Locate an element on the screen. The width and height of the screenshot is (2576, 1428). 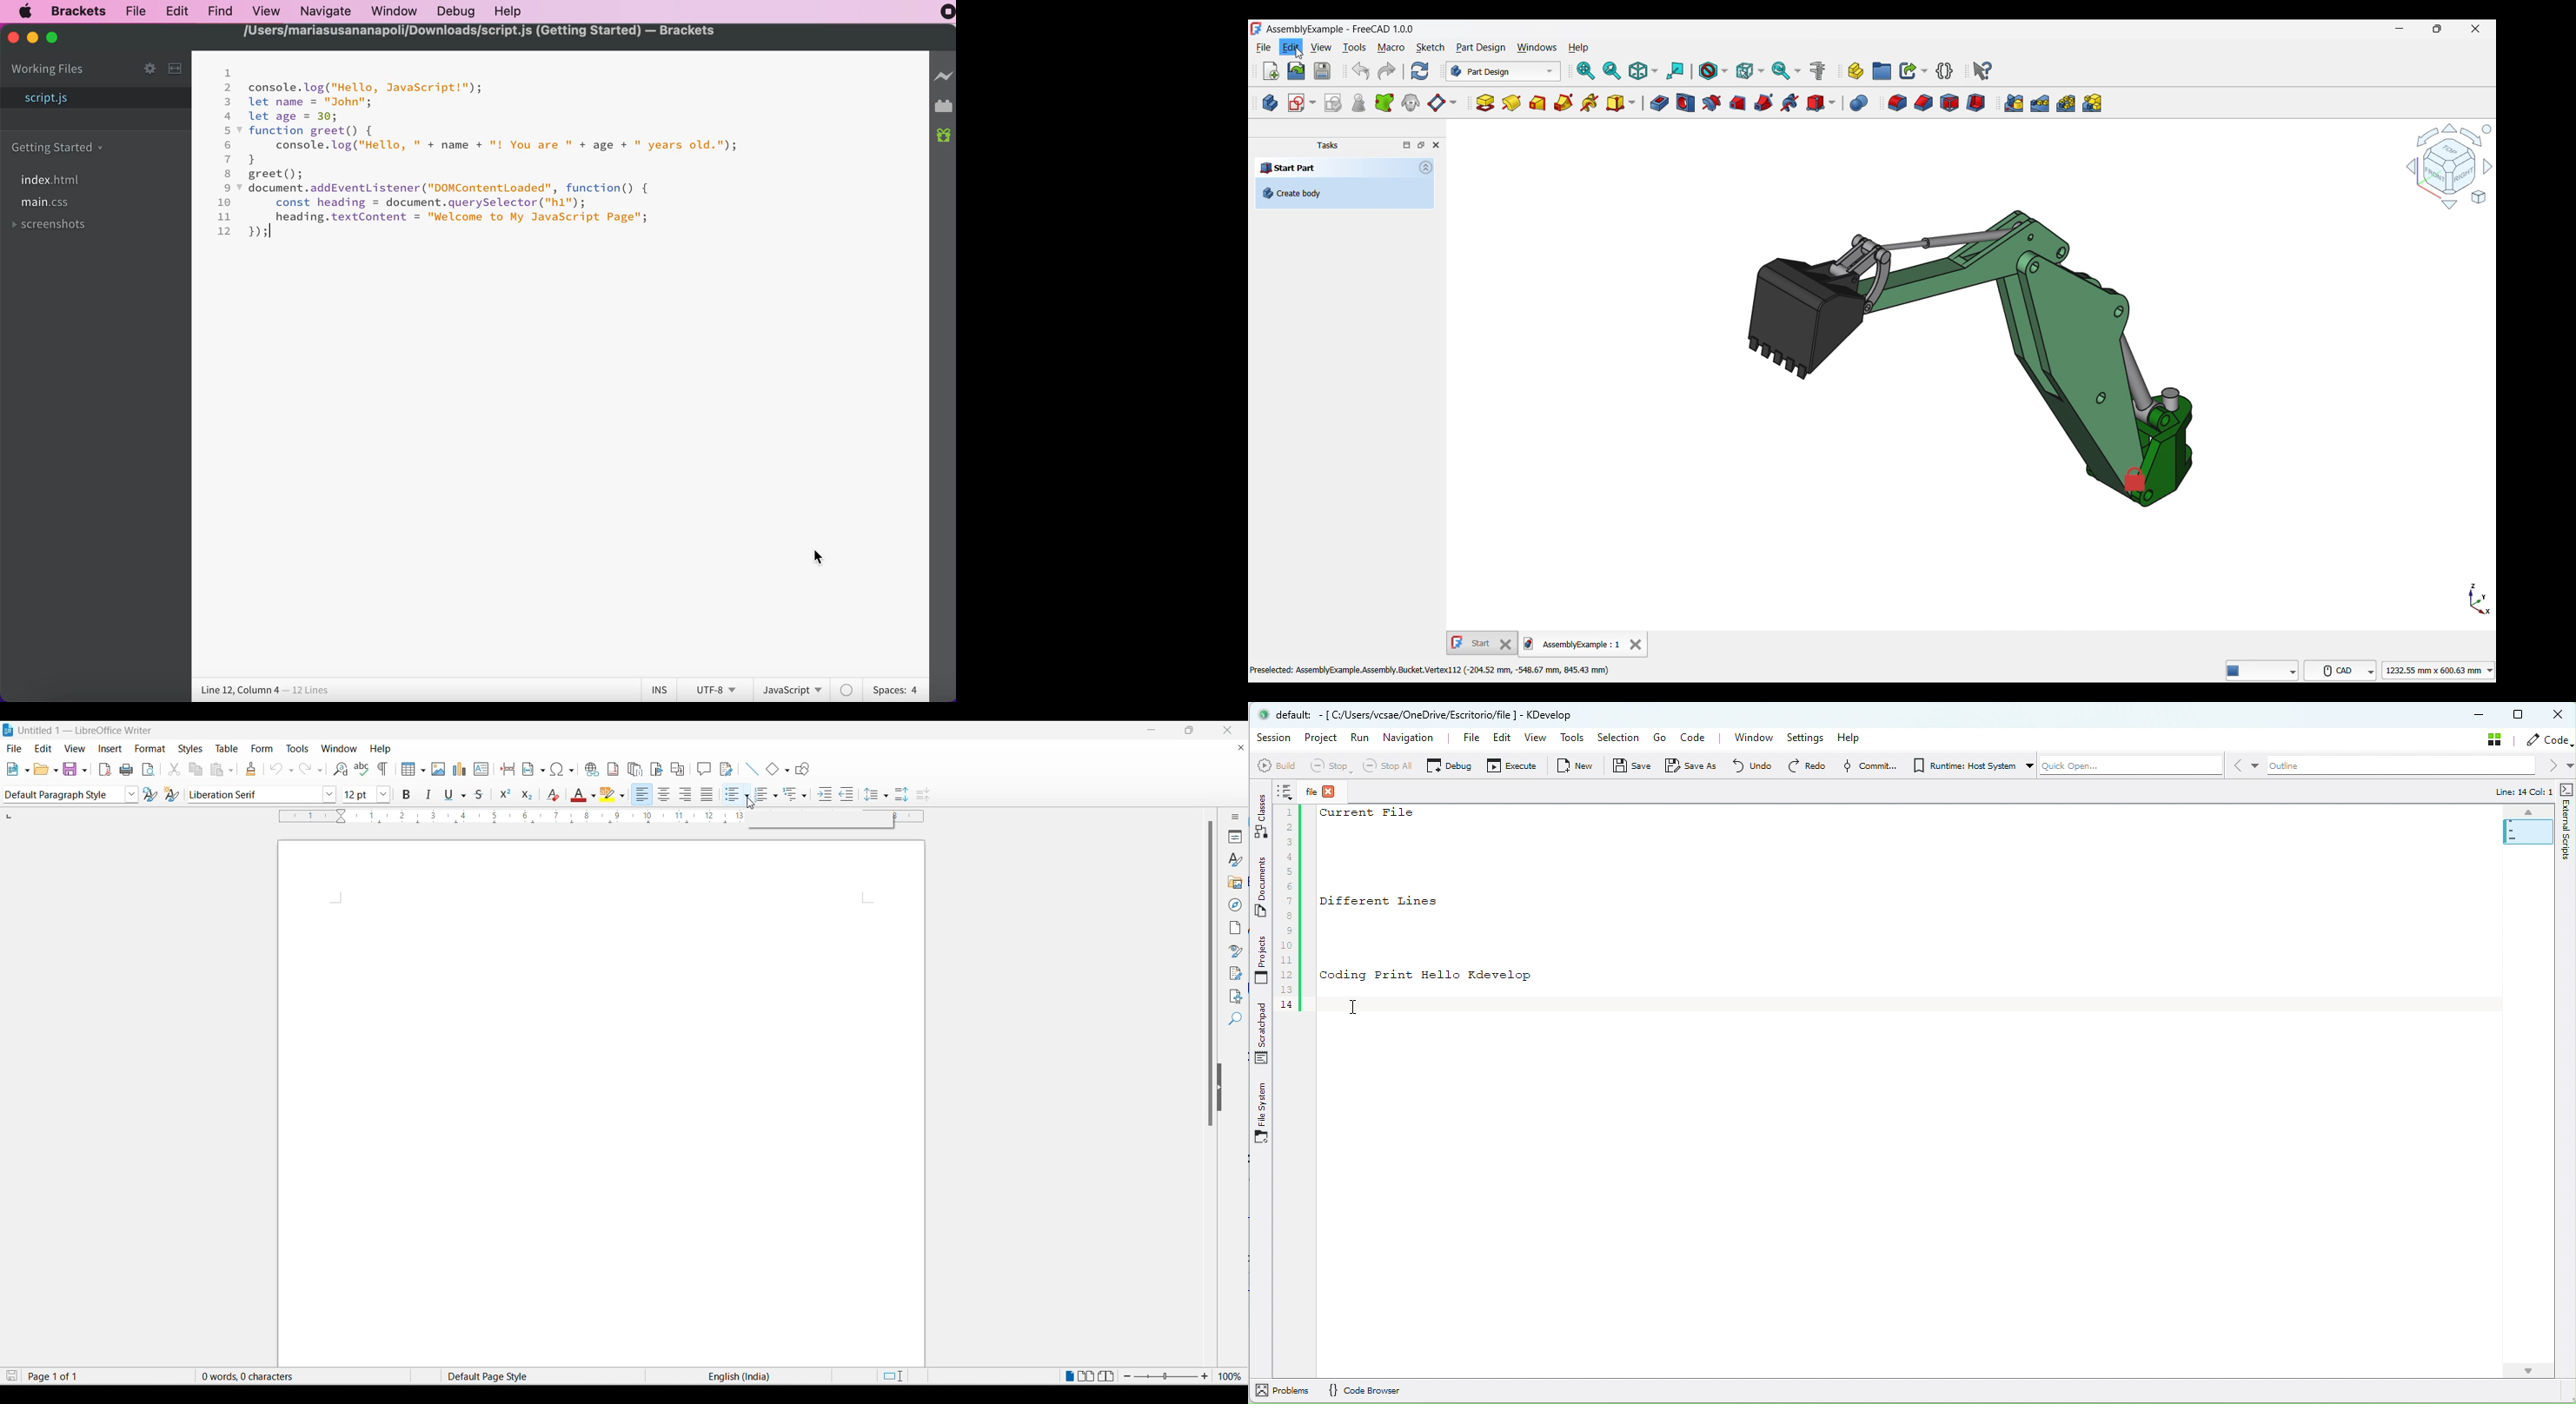
bold is located at coordinates (406, 794).